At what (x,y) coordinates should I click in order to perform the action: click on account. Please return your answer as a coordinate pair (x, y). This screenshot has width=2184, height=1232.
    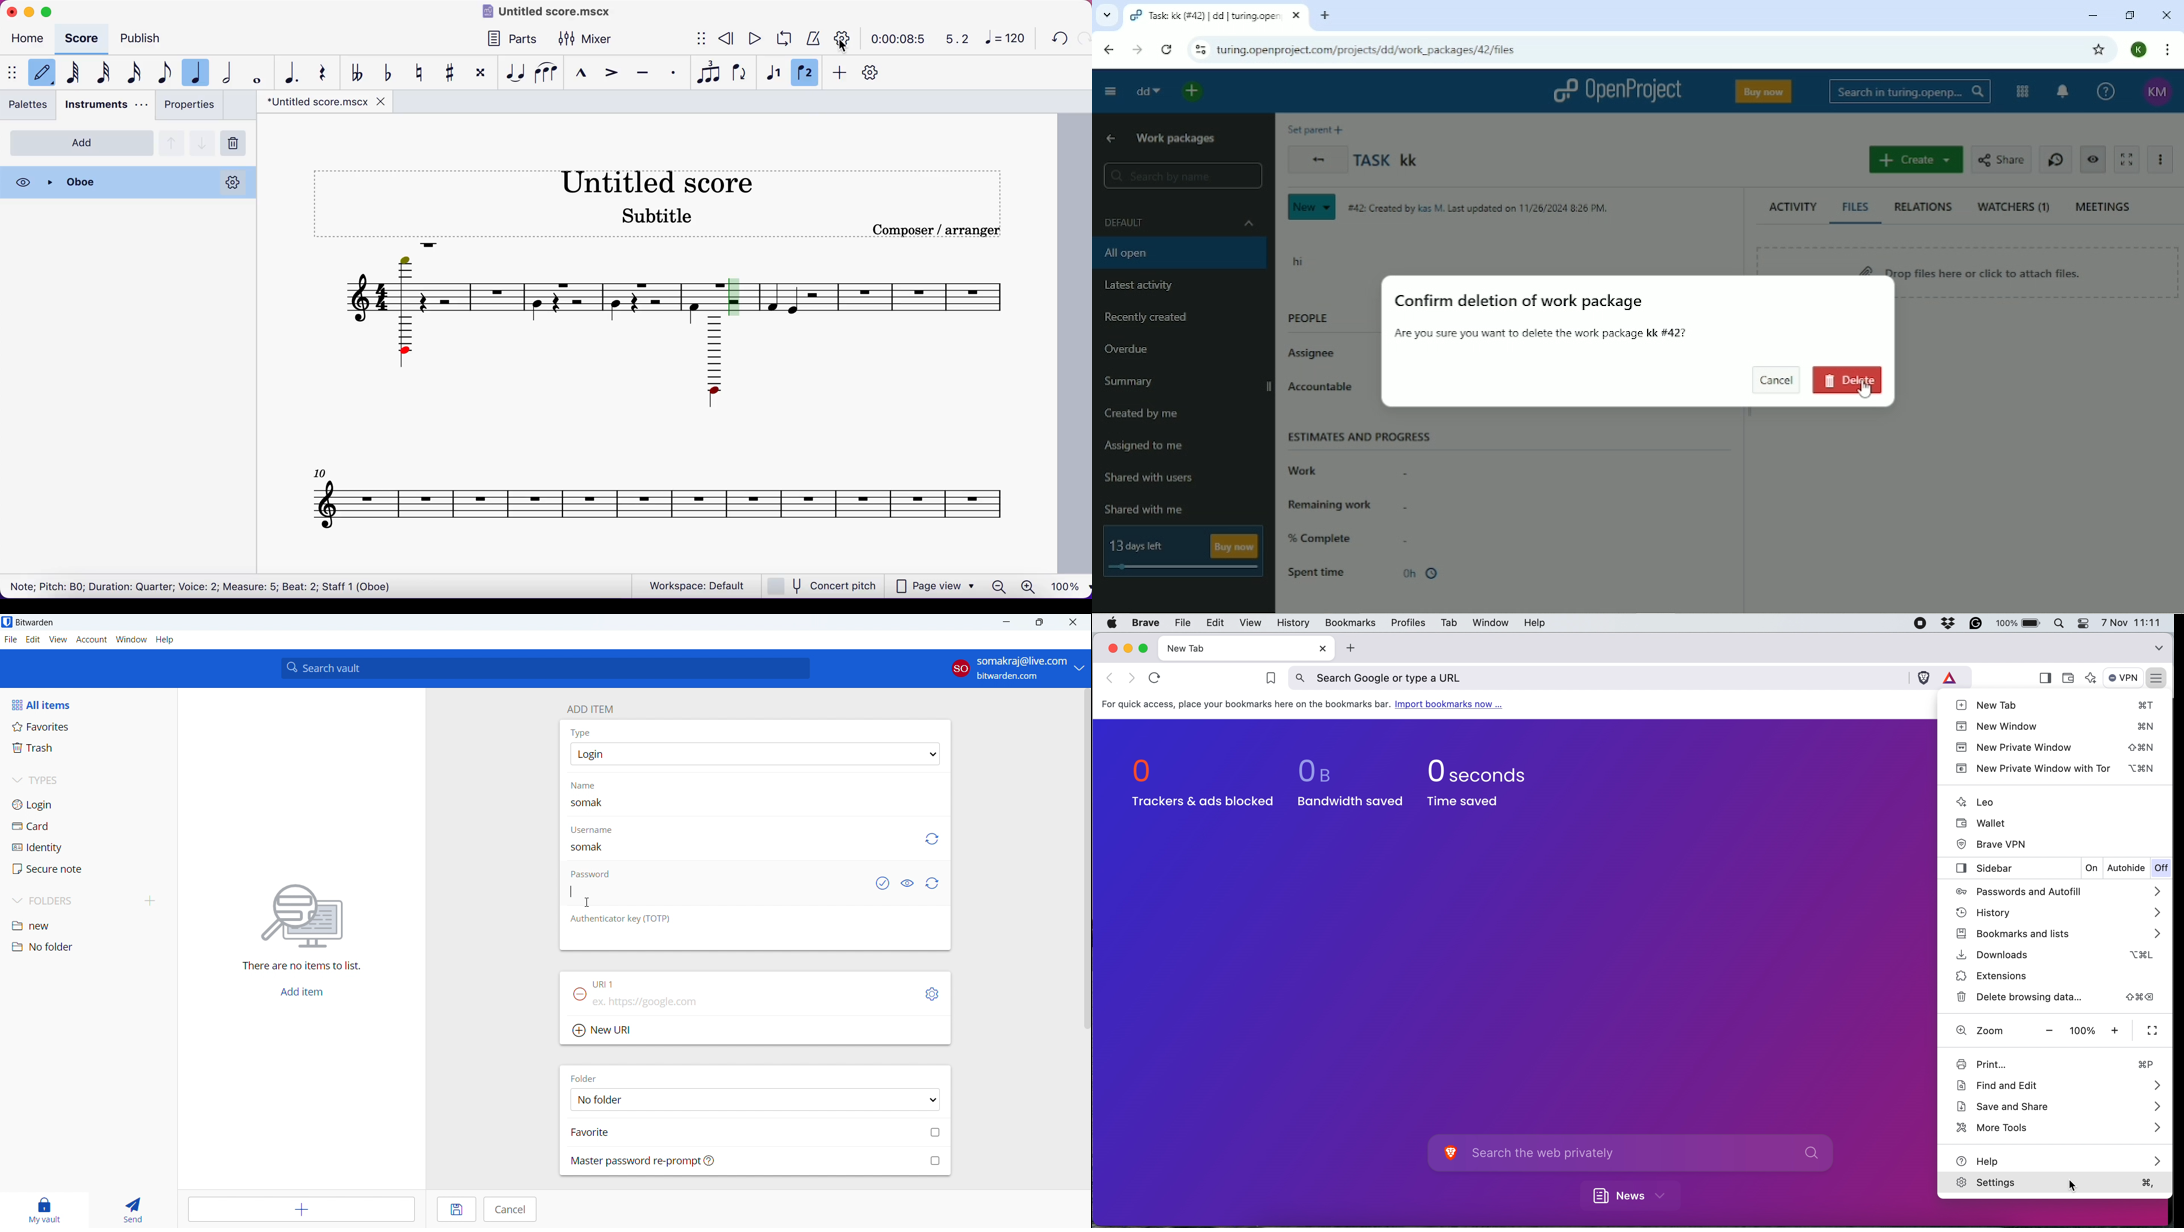
    Looking at the image, I should click on (1018, 669).